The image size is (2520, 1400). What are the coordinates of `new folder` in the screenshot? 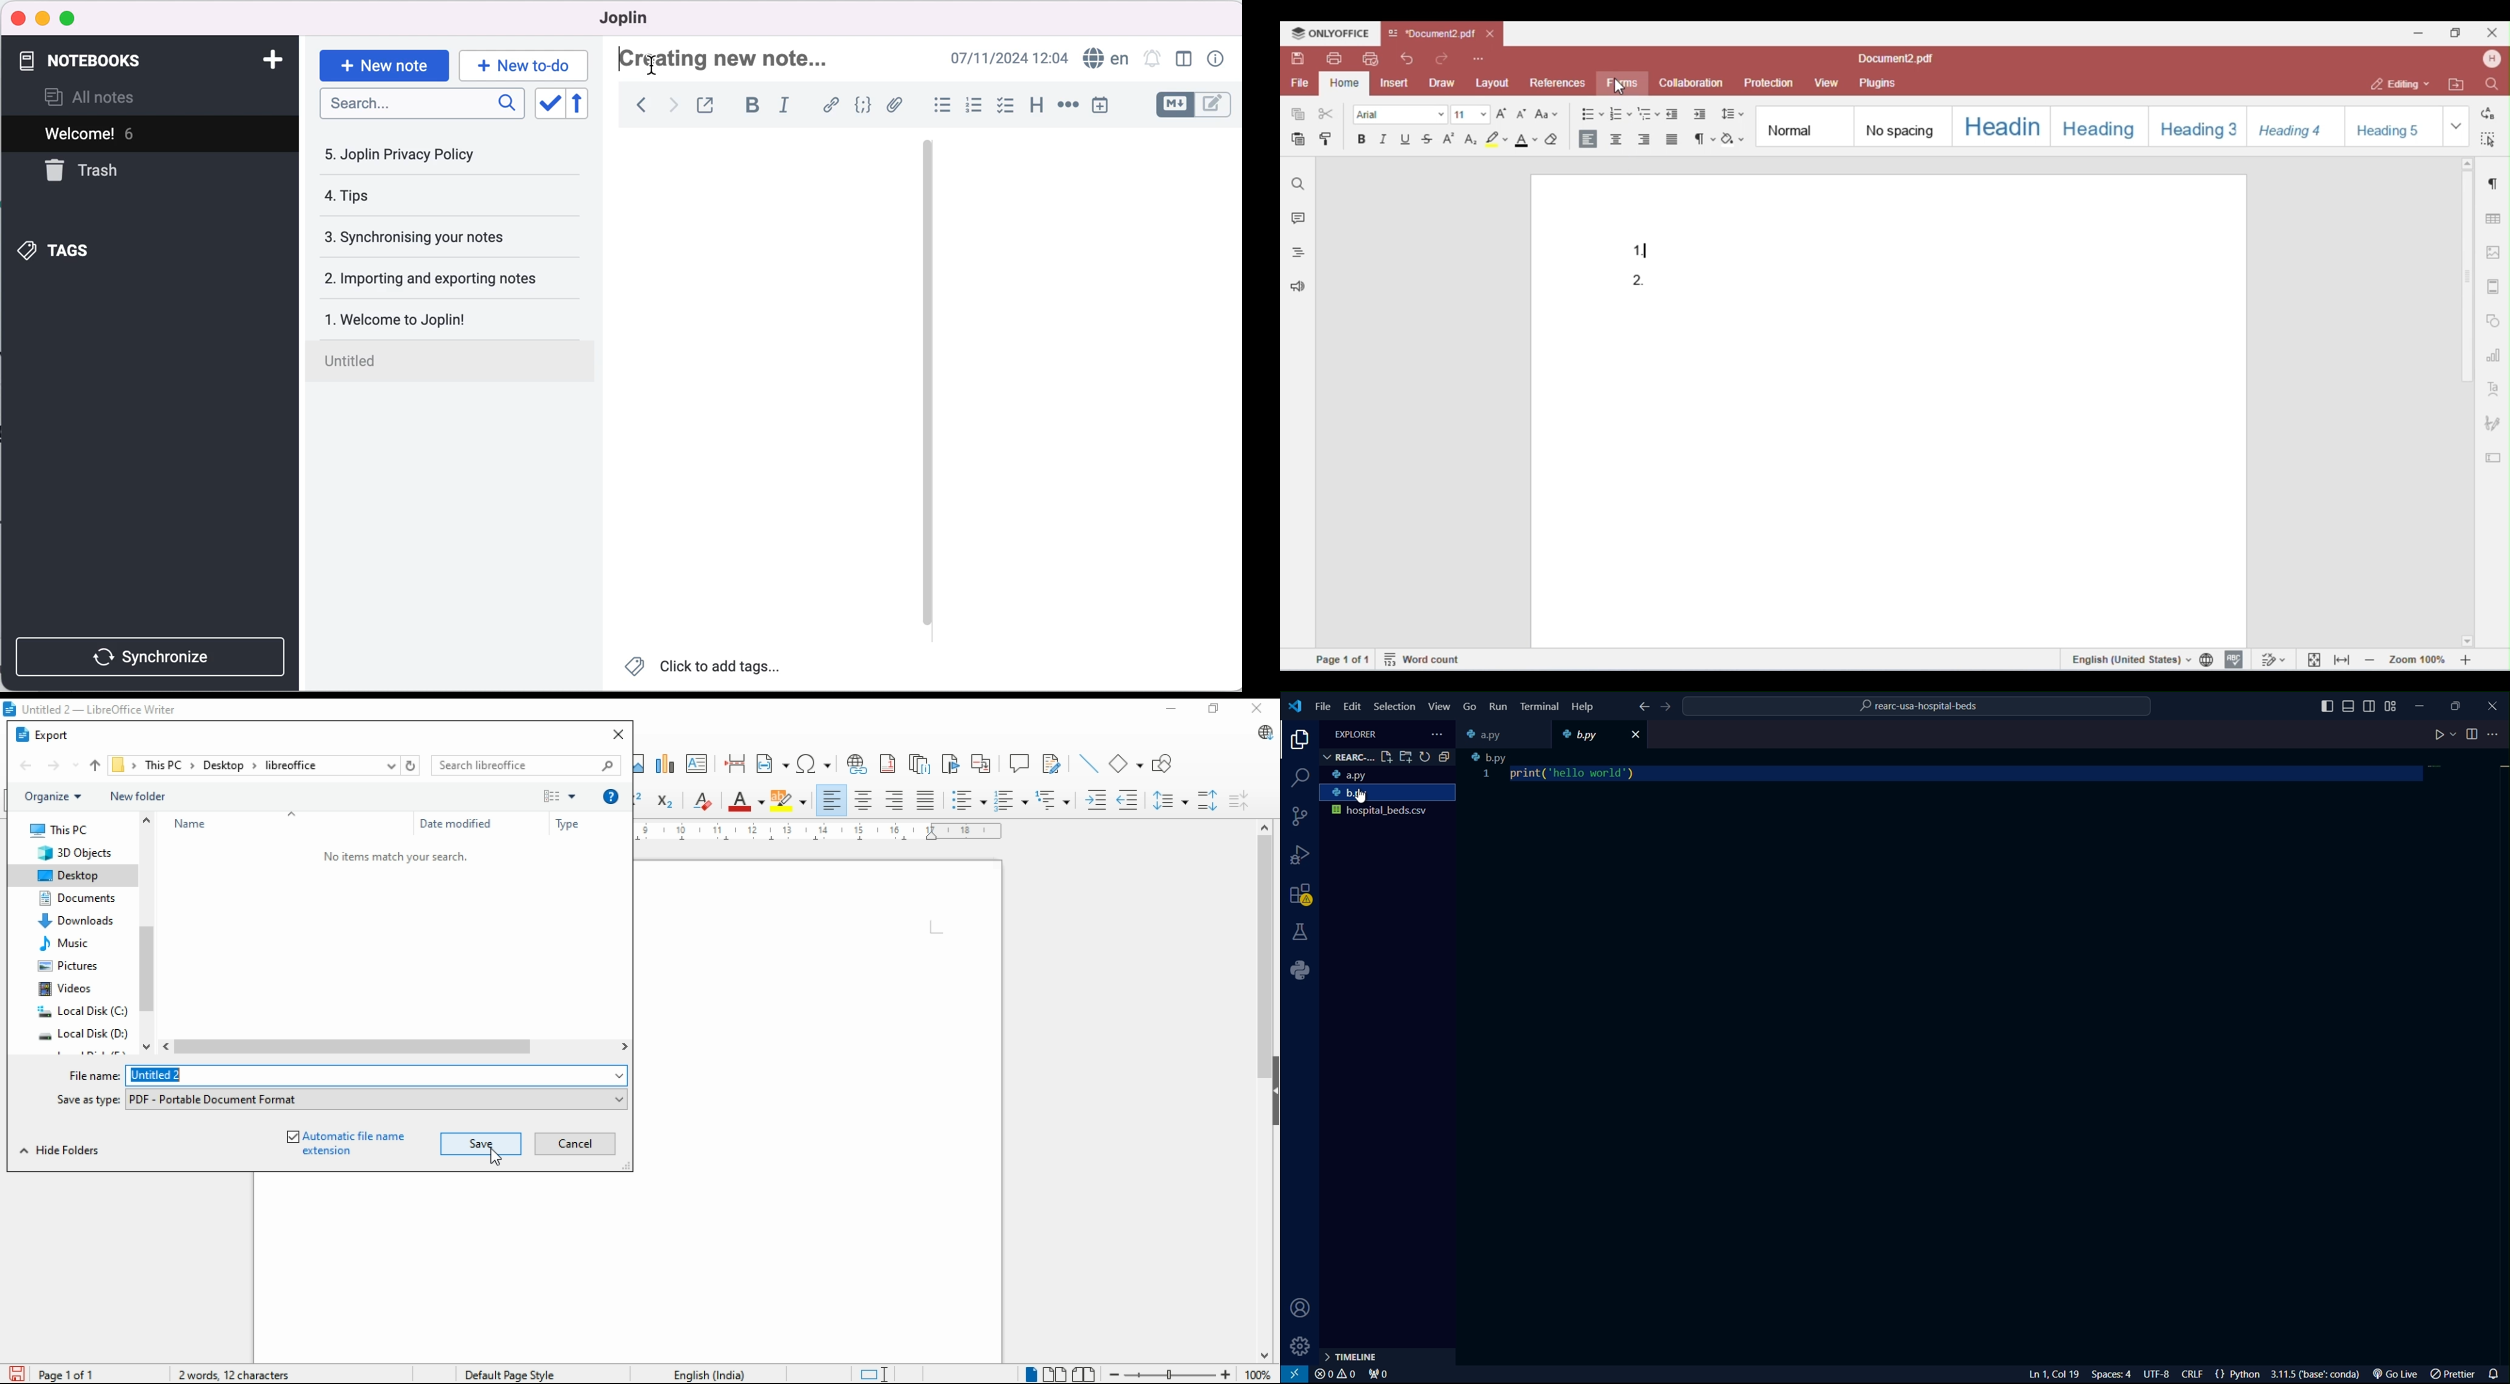 It's located at (141, 797).